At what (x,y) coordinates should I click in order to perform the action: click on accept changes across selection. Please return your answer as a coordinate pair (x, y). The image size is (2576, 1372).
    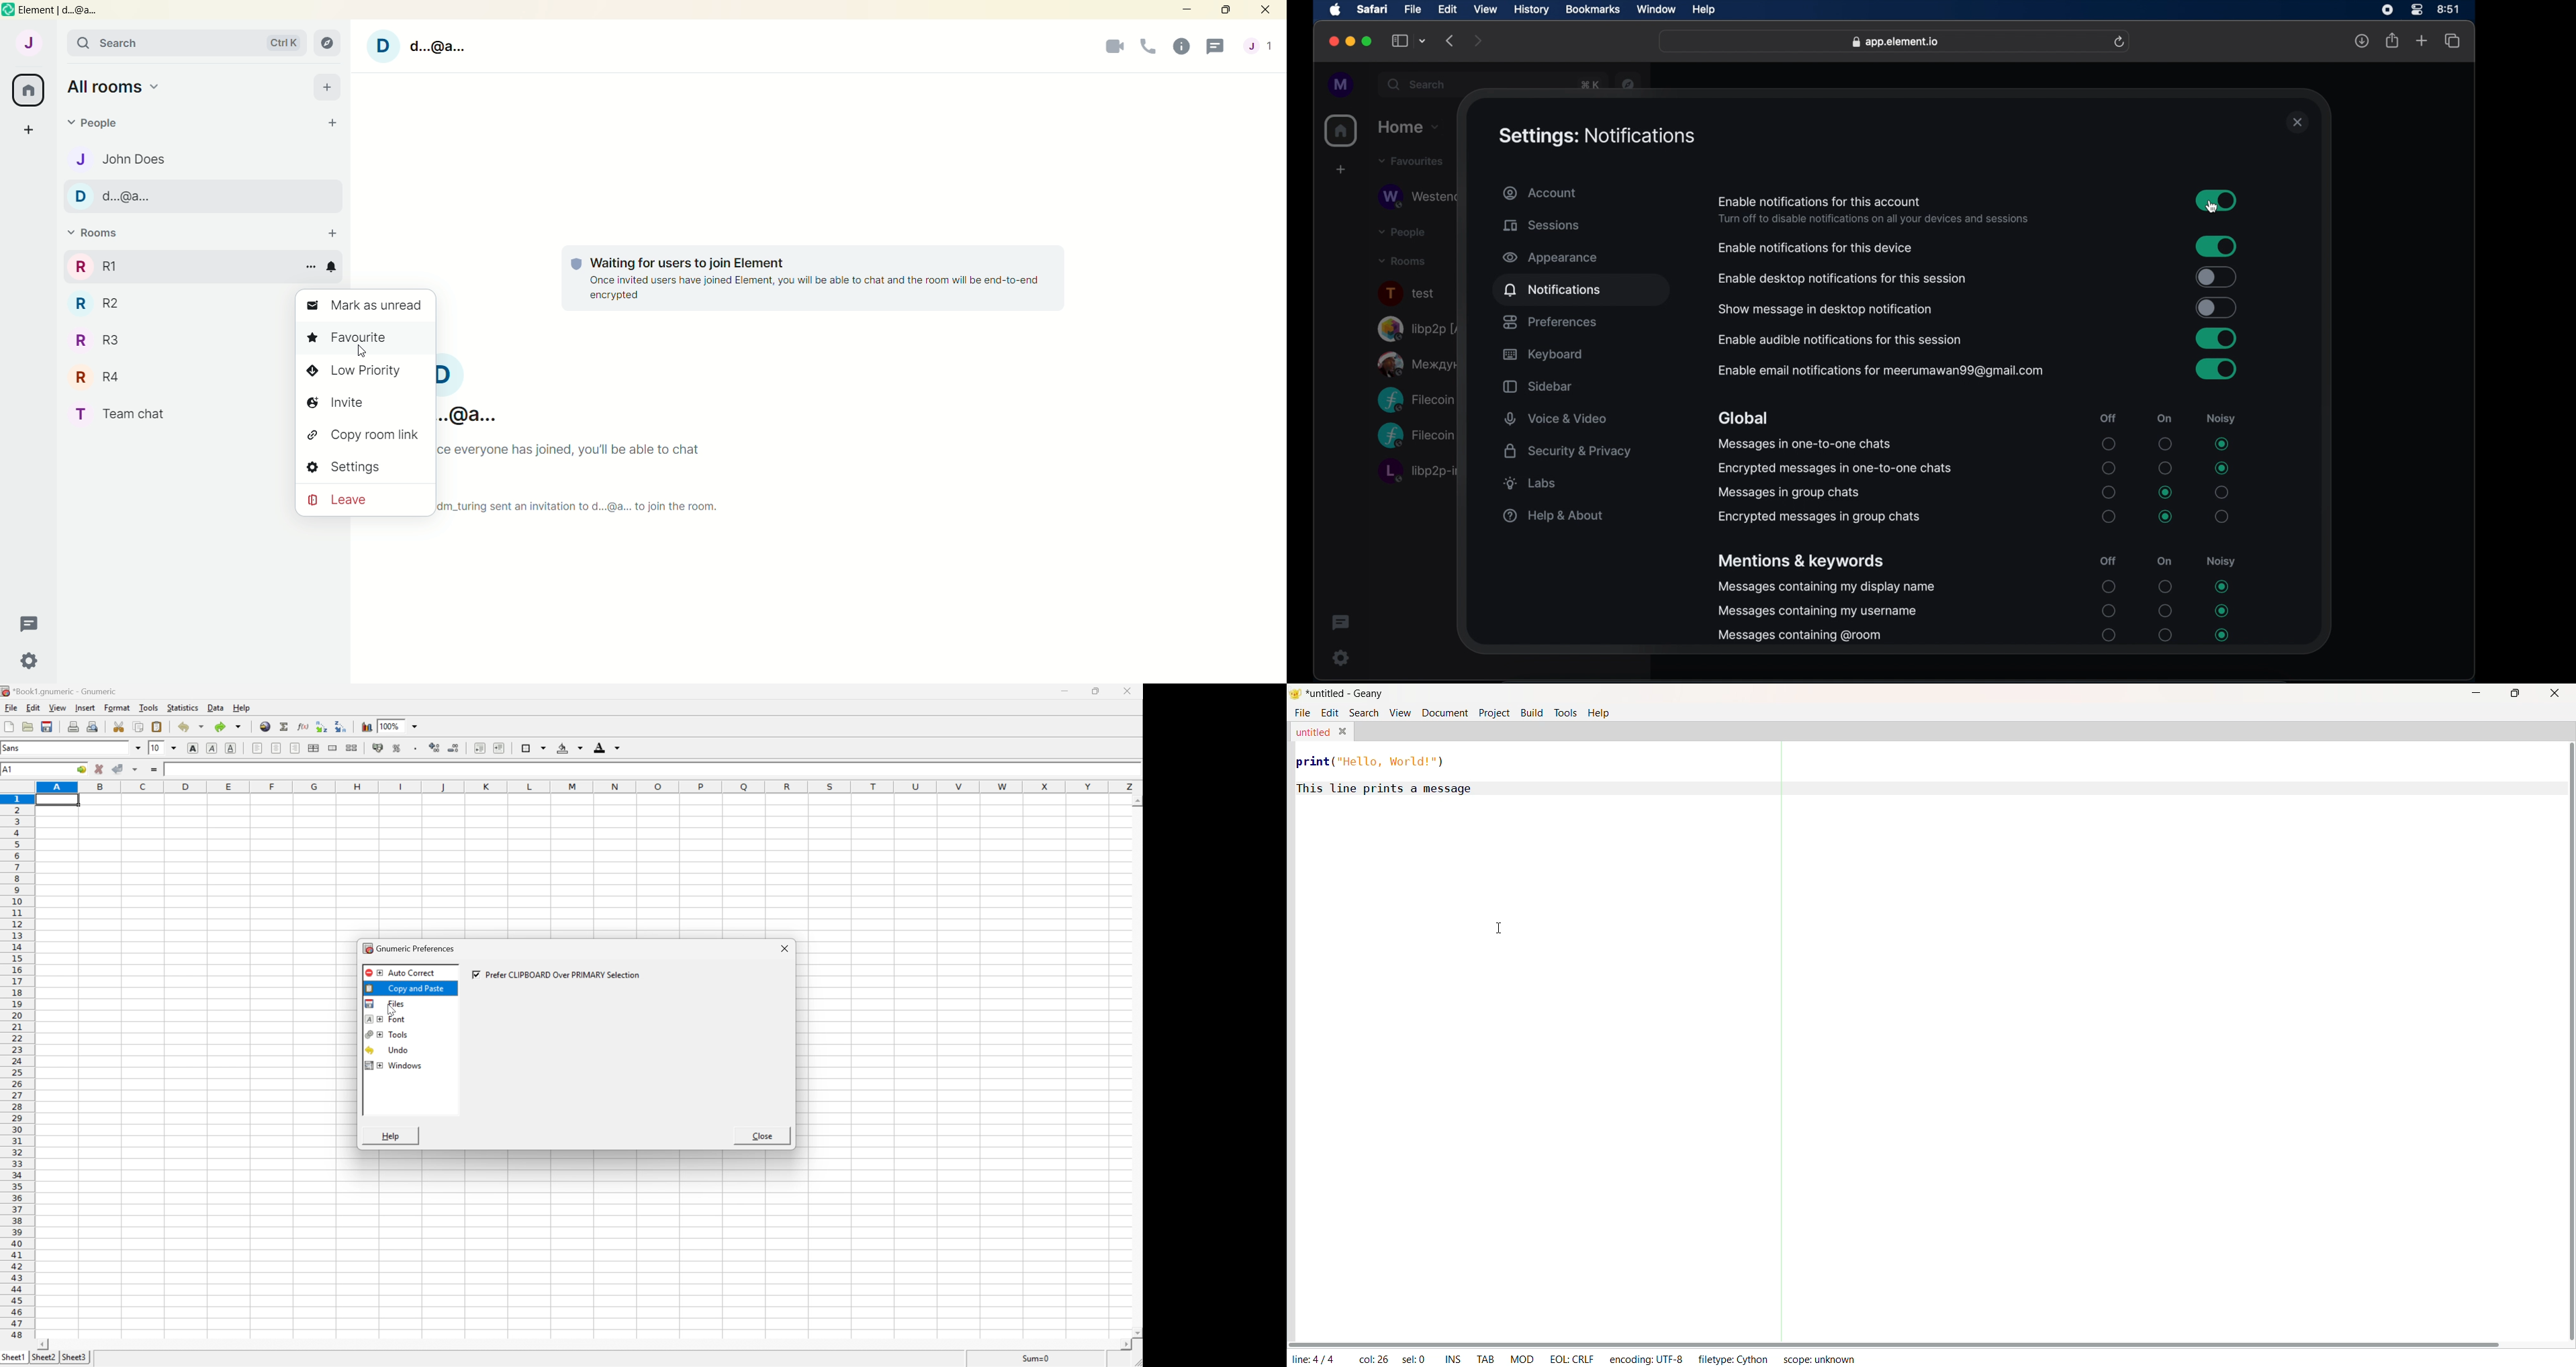
    Looking at the image, I should click on (128, 767).